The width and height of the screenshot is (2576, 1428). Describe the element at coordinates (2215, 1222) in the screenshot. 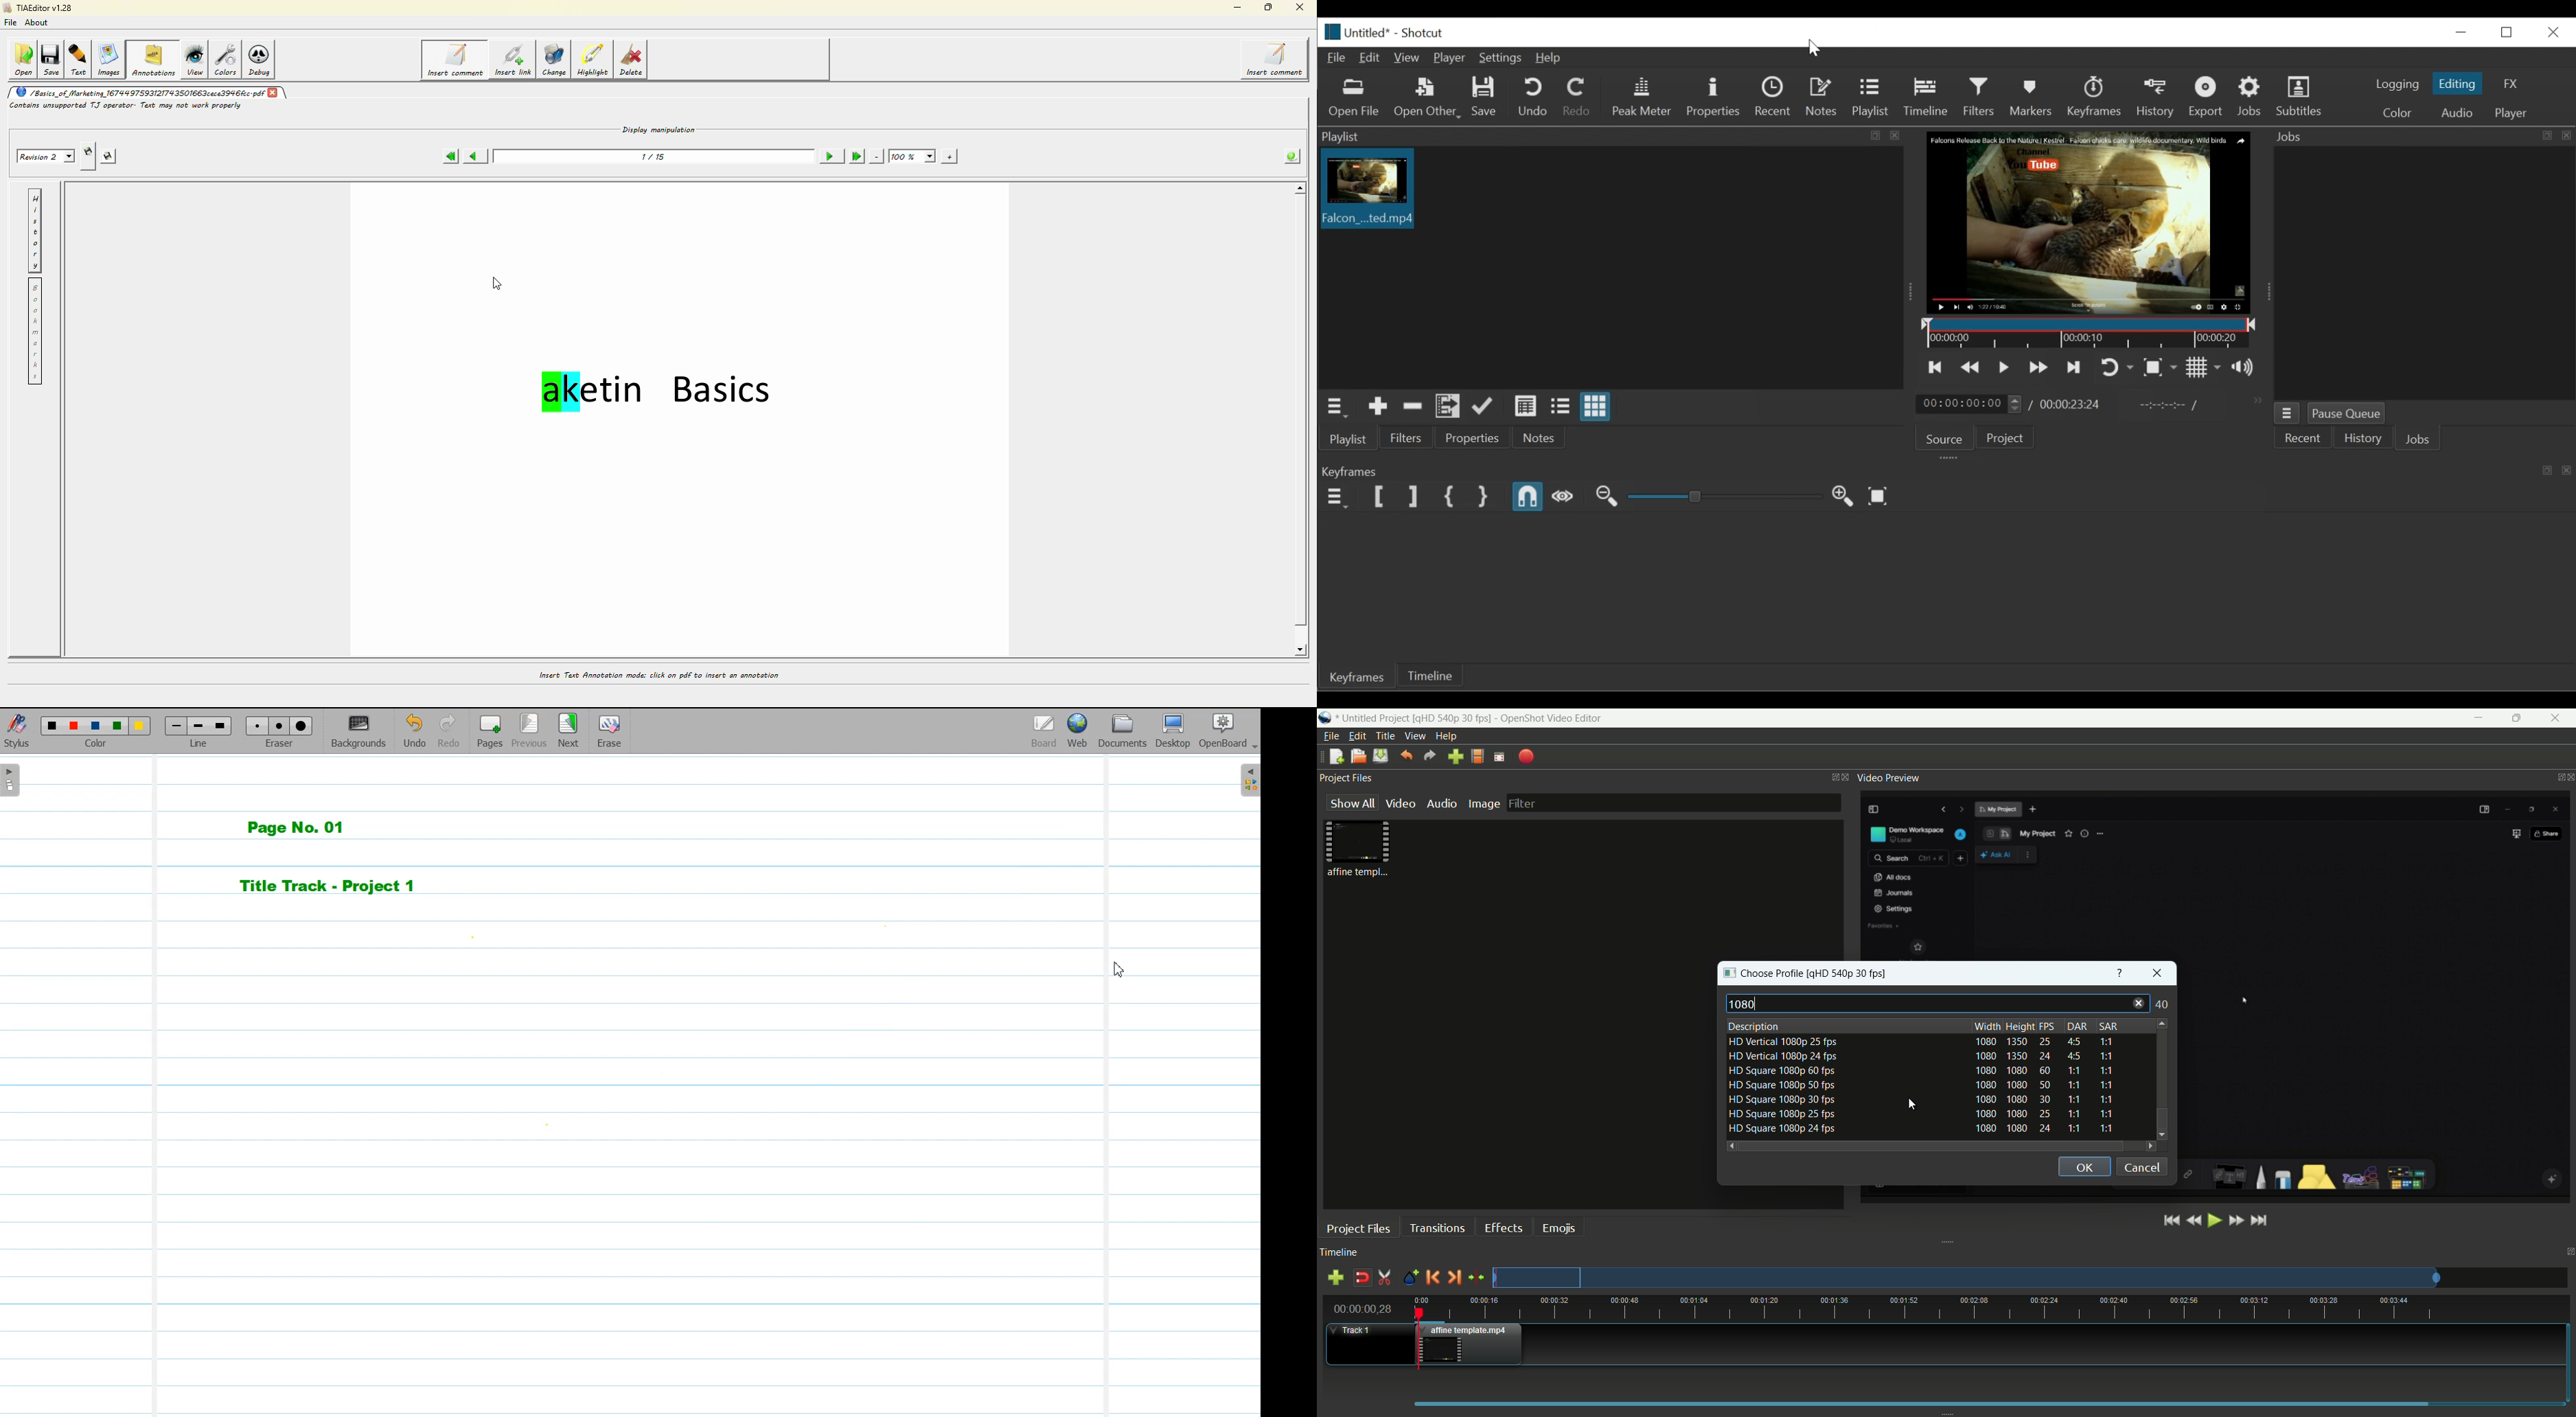

I see `play or pause` at that location.